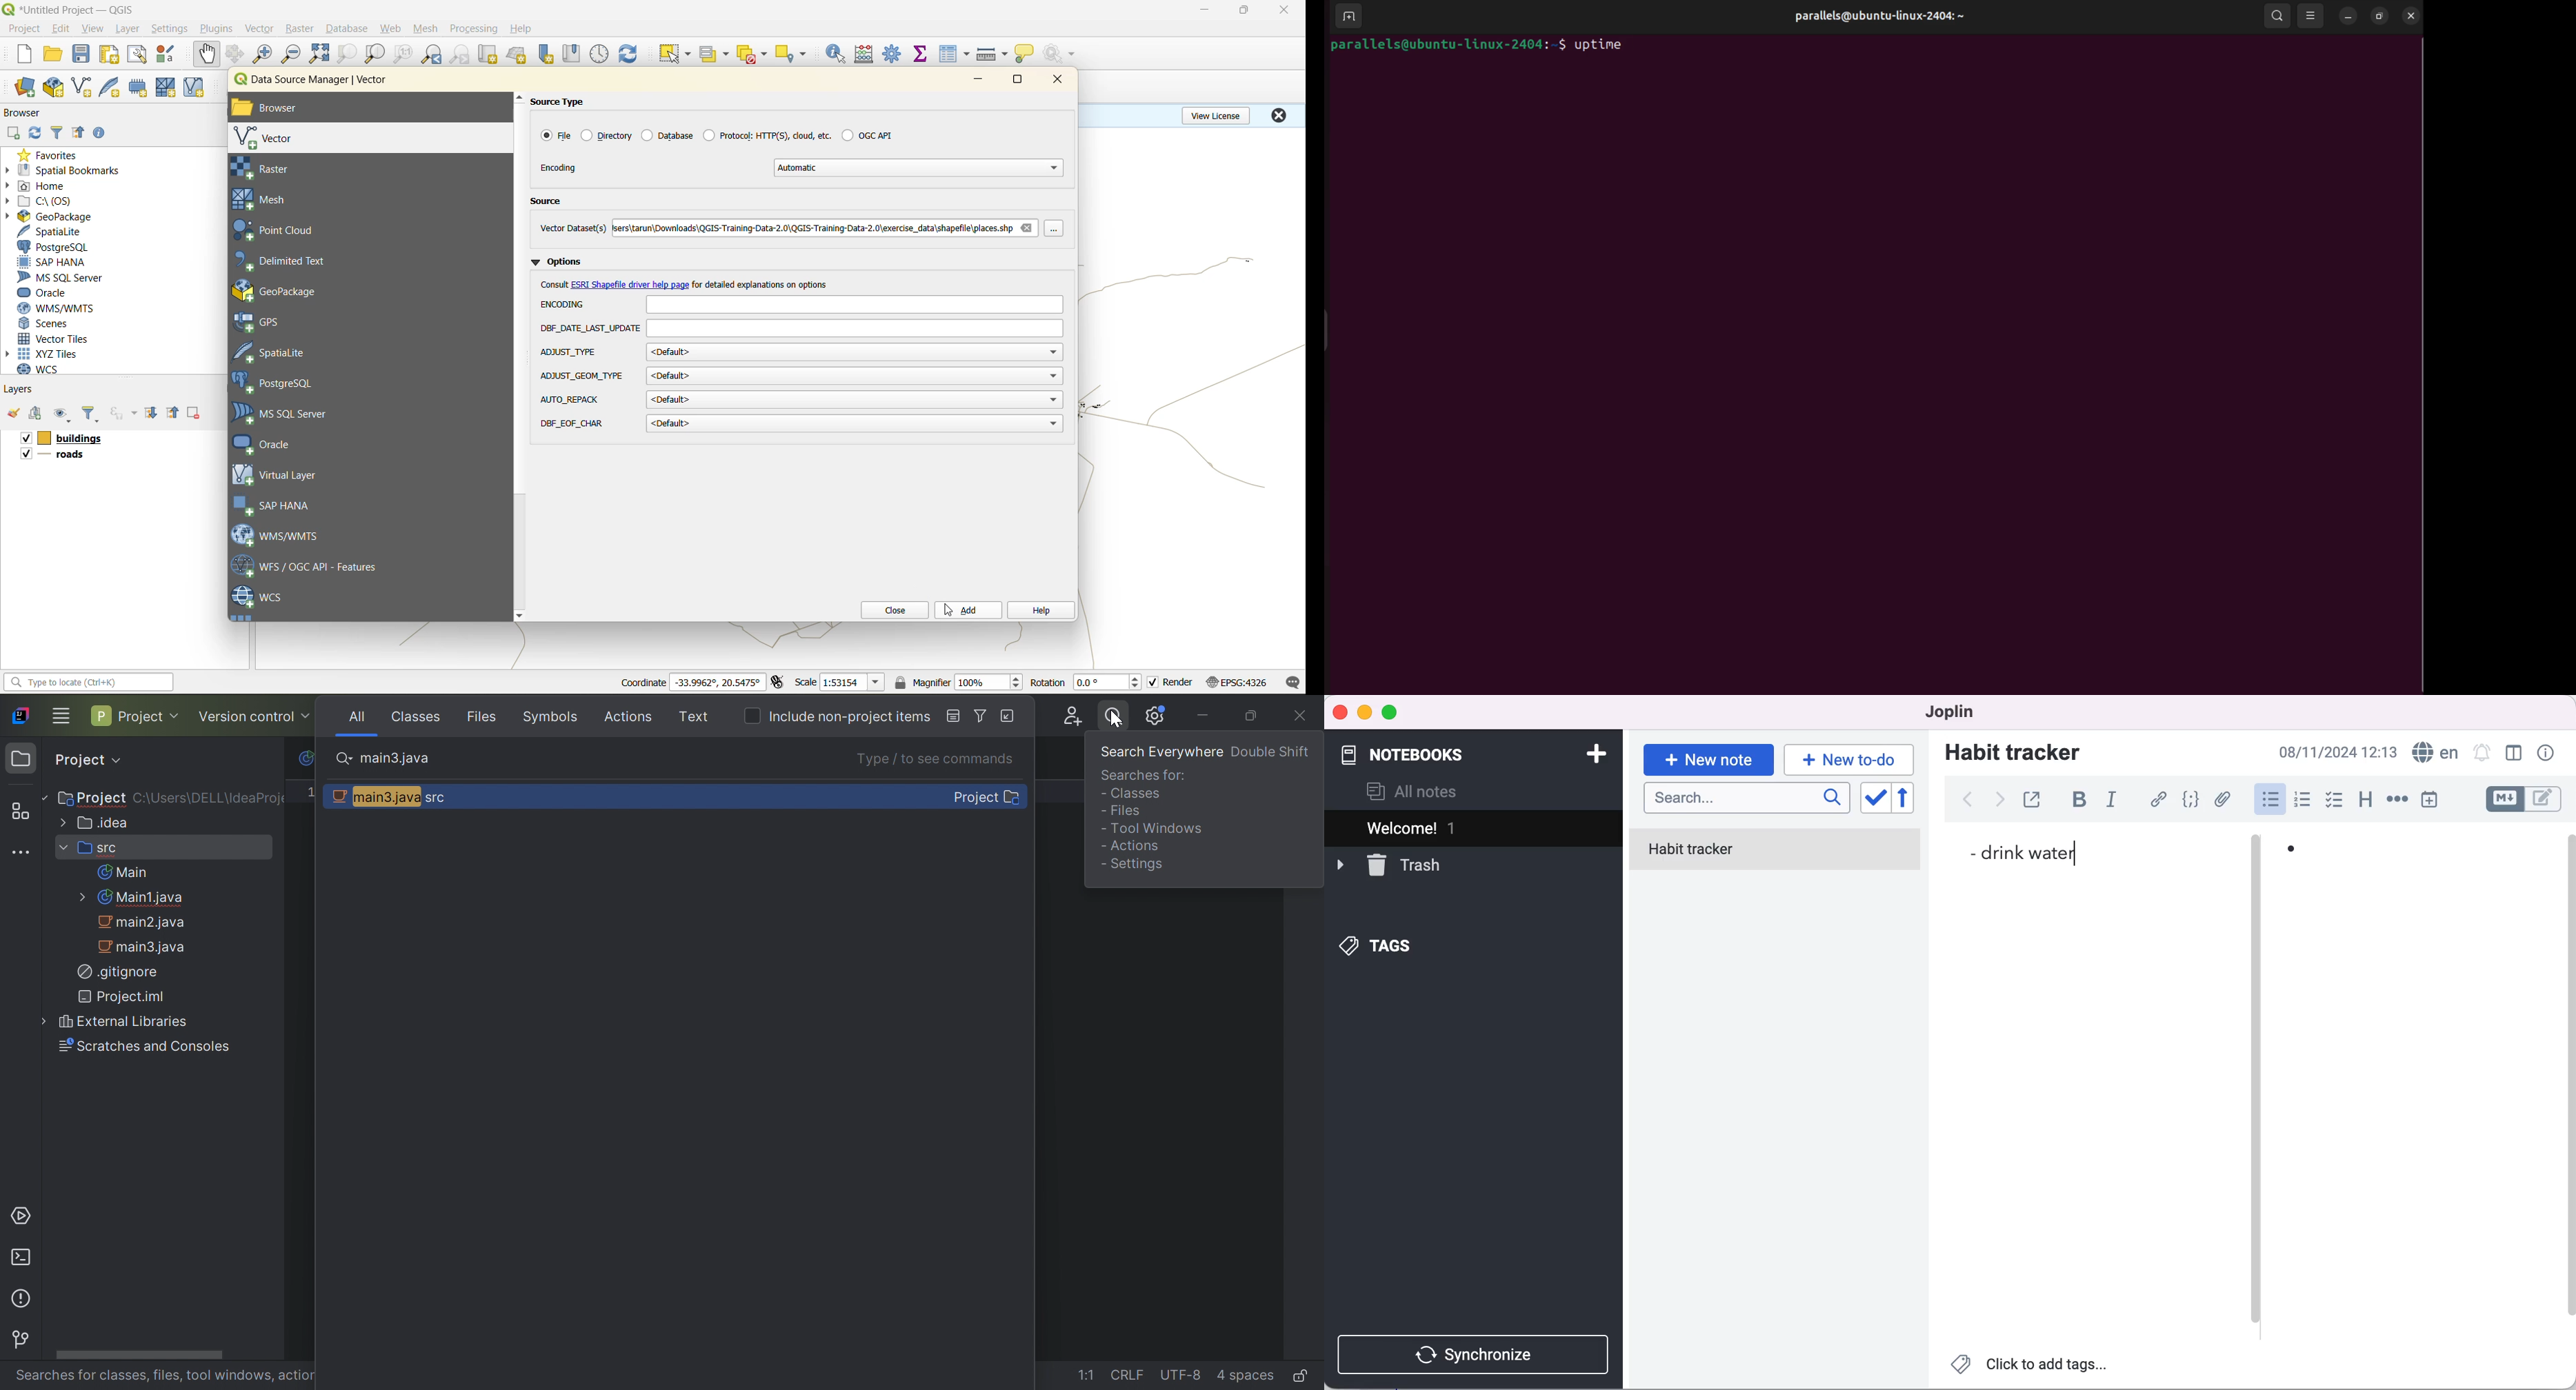  I want to click on wcs, so click(258, 598).